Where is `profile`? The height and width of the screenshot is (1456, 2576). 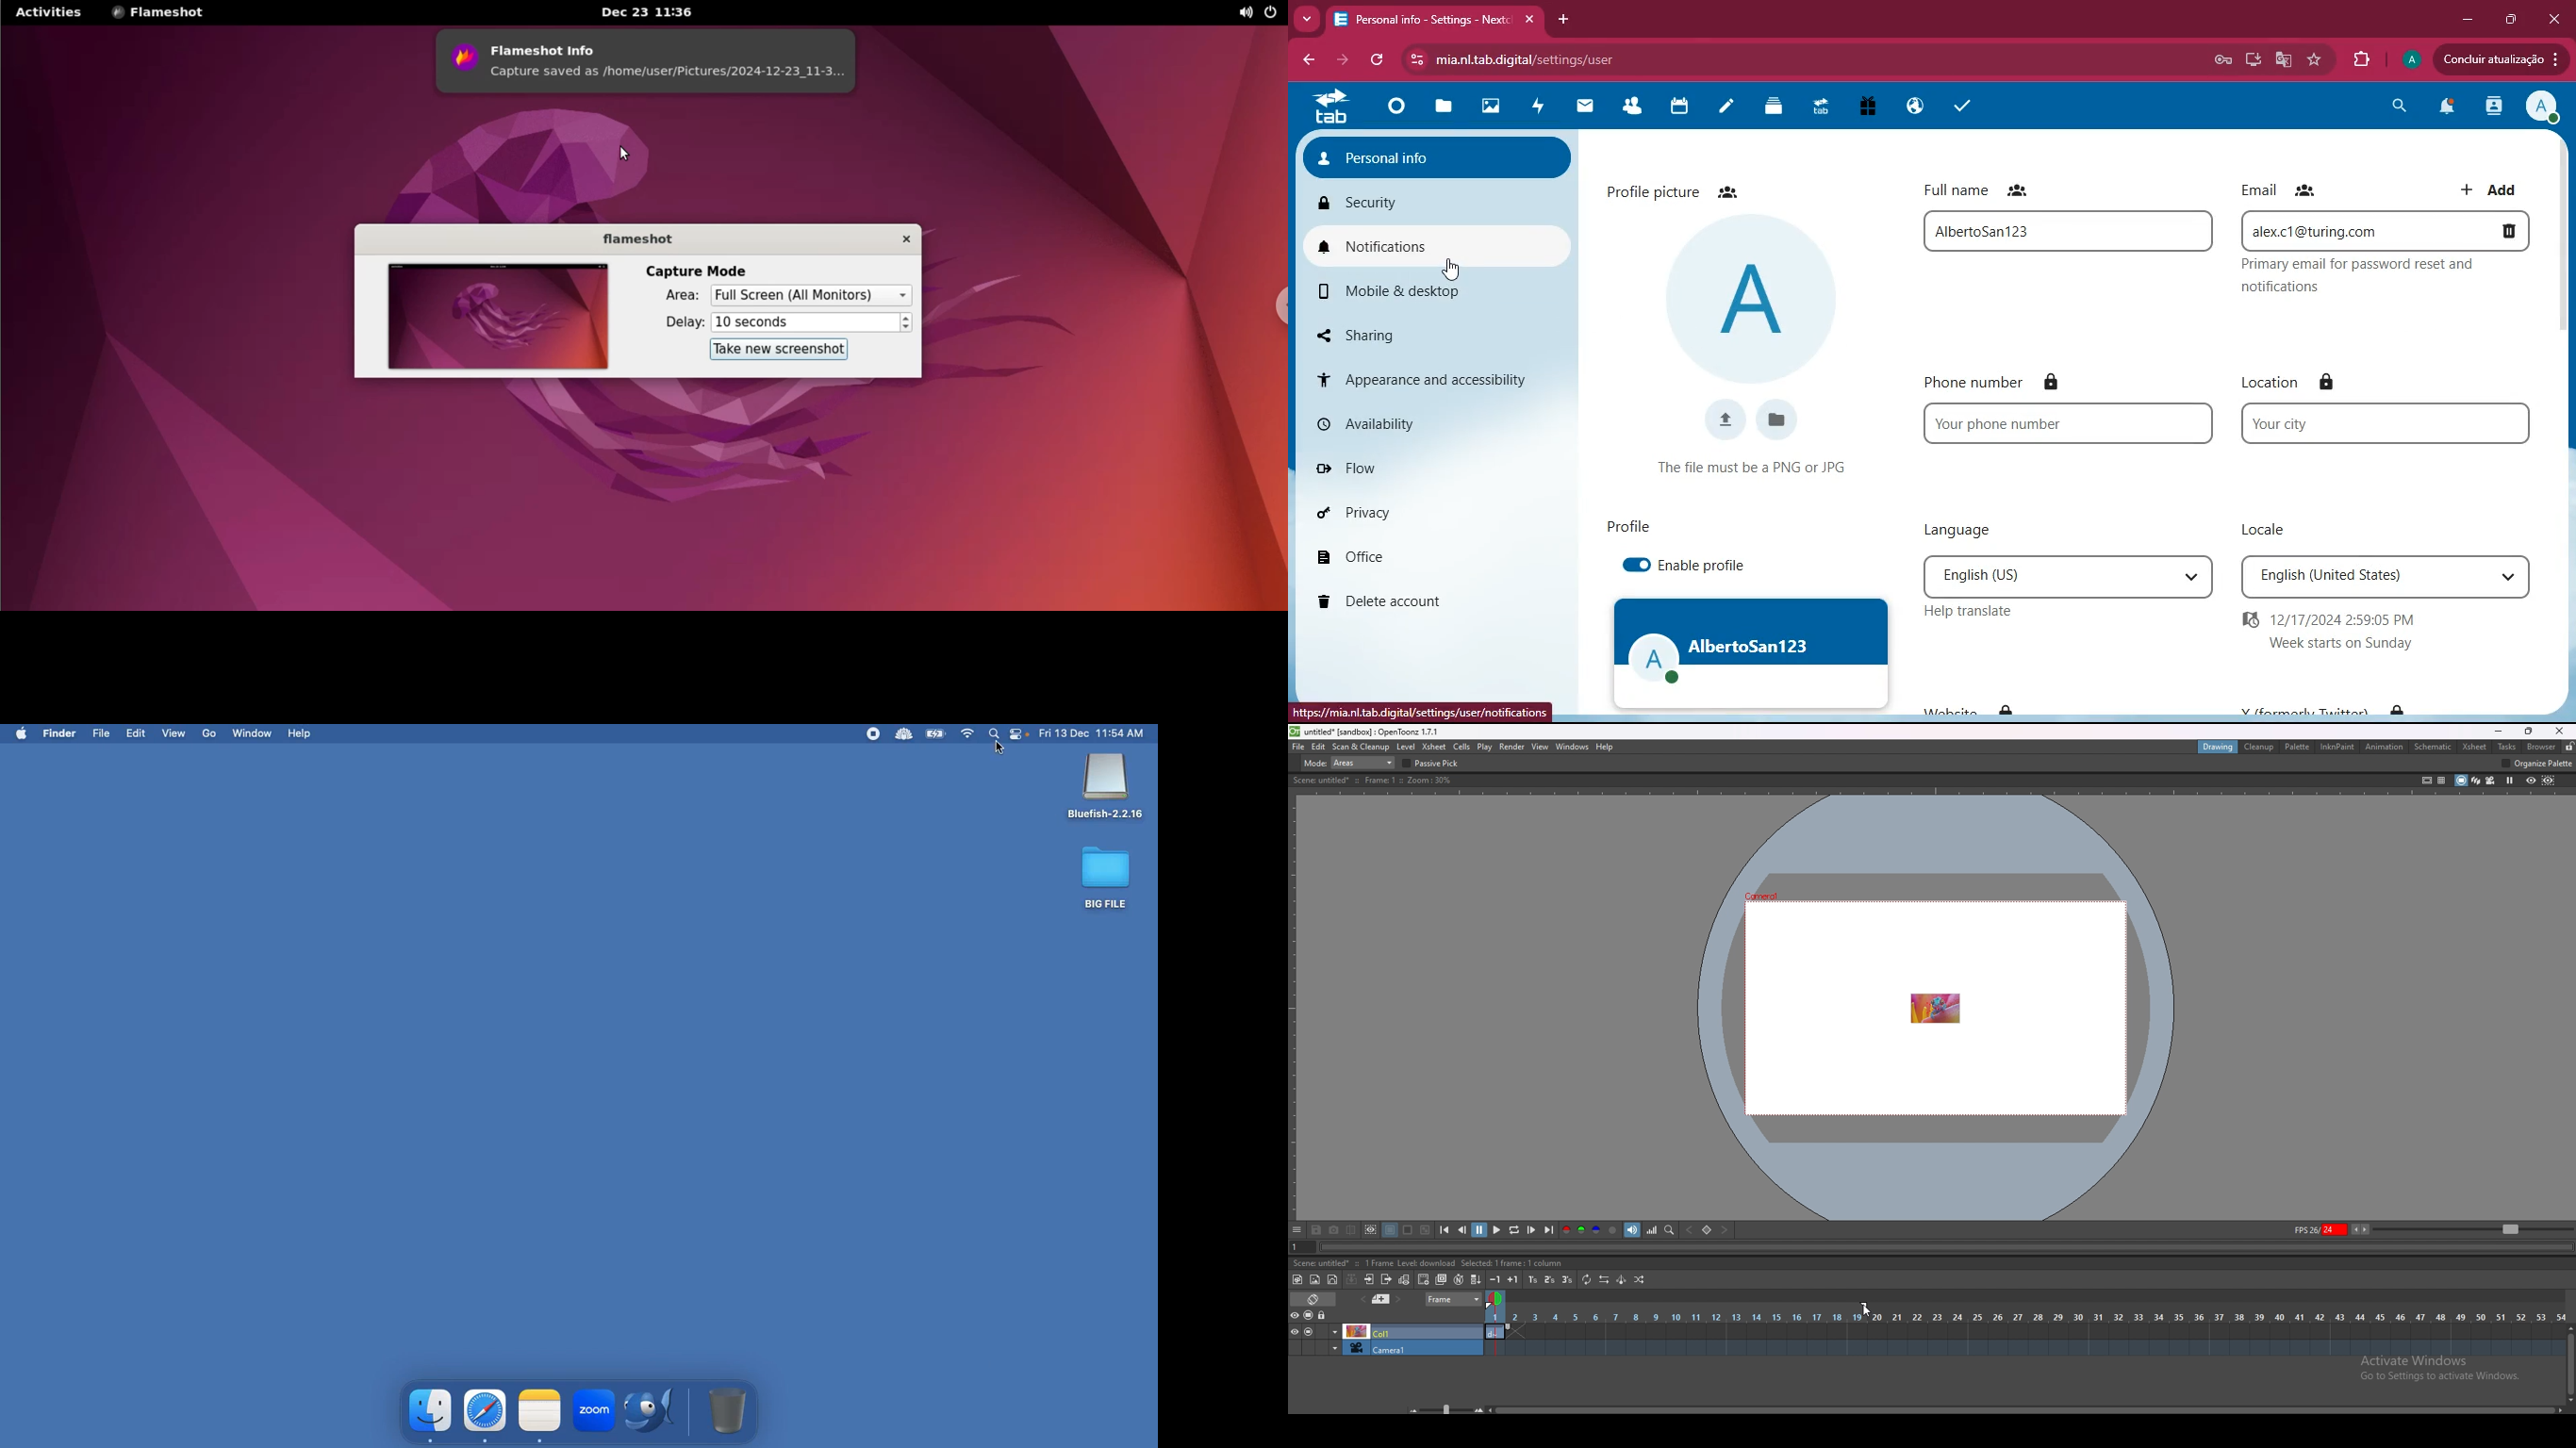
profile is located at coordinates (2541, 107).